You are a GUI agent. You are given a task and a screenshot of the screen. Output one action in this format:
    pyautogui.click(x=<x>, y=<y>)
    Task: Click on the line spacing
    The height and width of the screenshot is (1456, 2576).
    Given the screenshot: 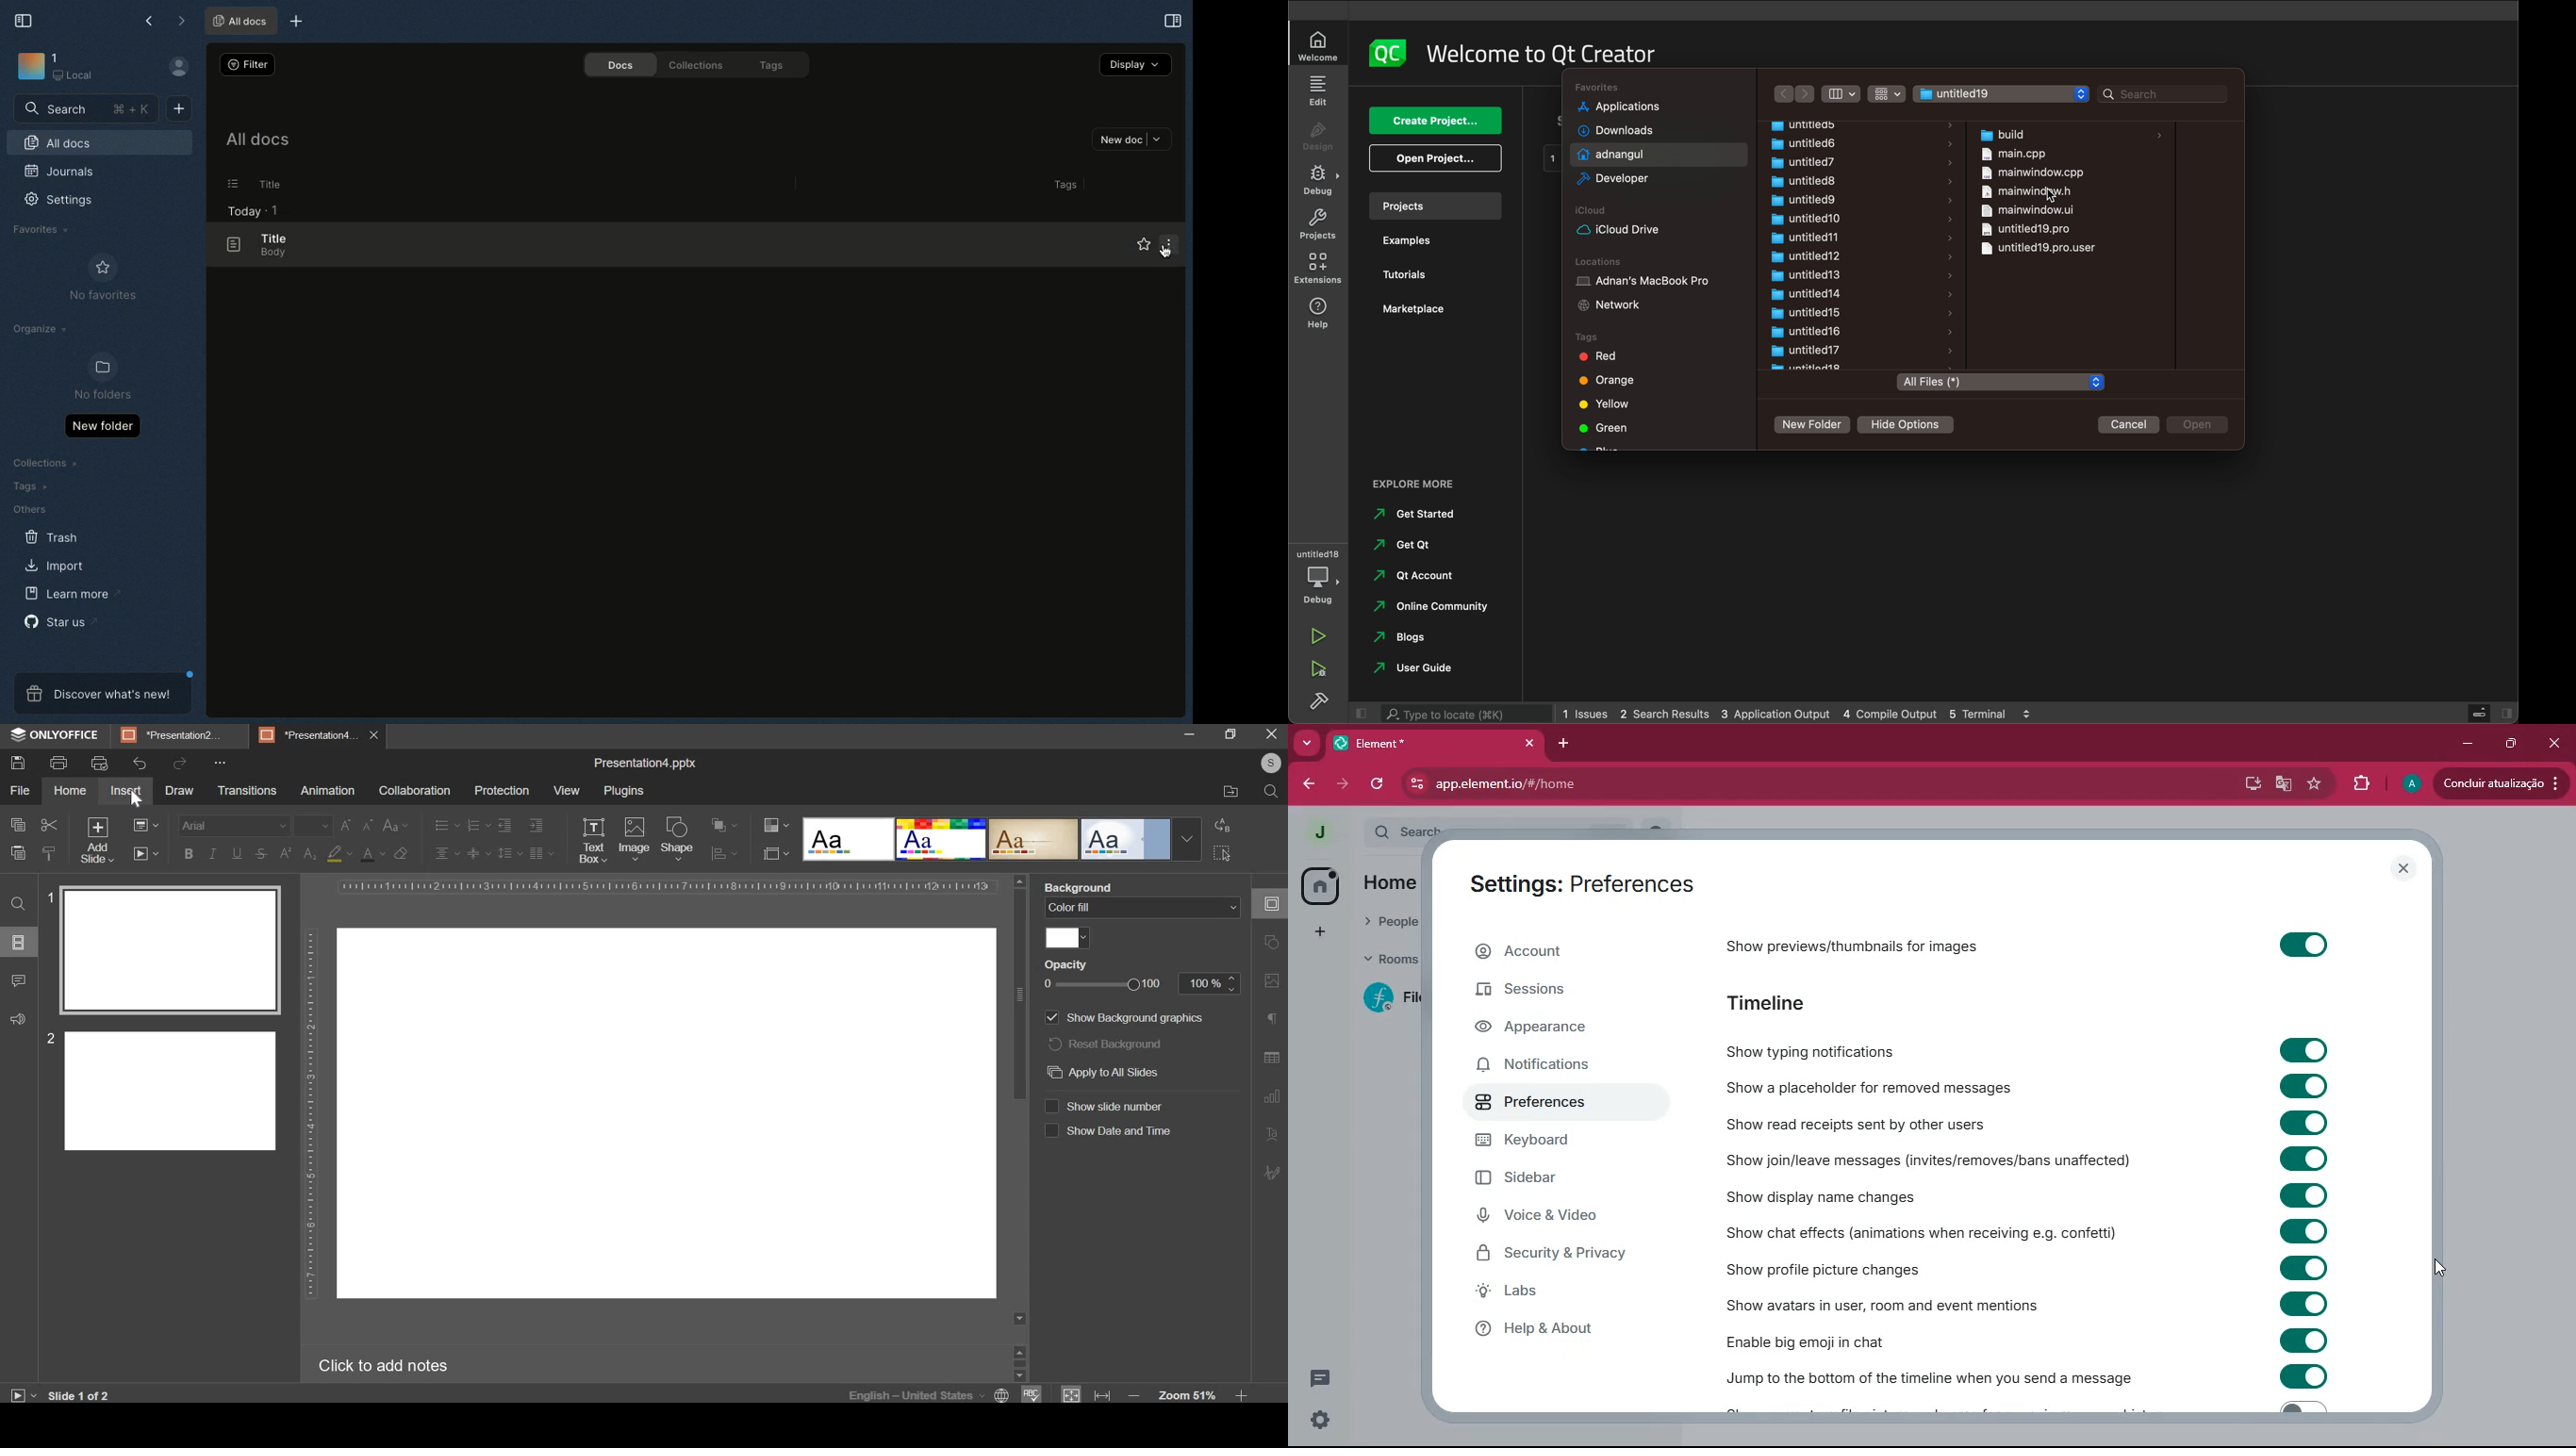 What is the action you would take?
    pyautogui.click(x=511, y=854)
    